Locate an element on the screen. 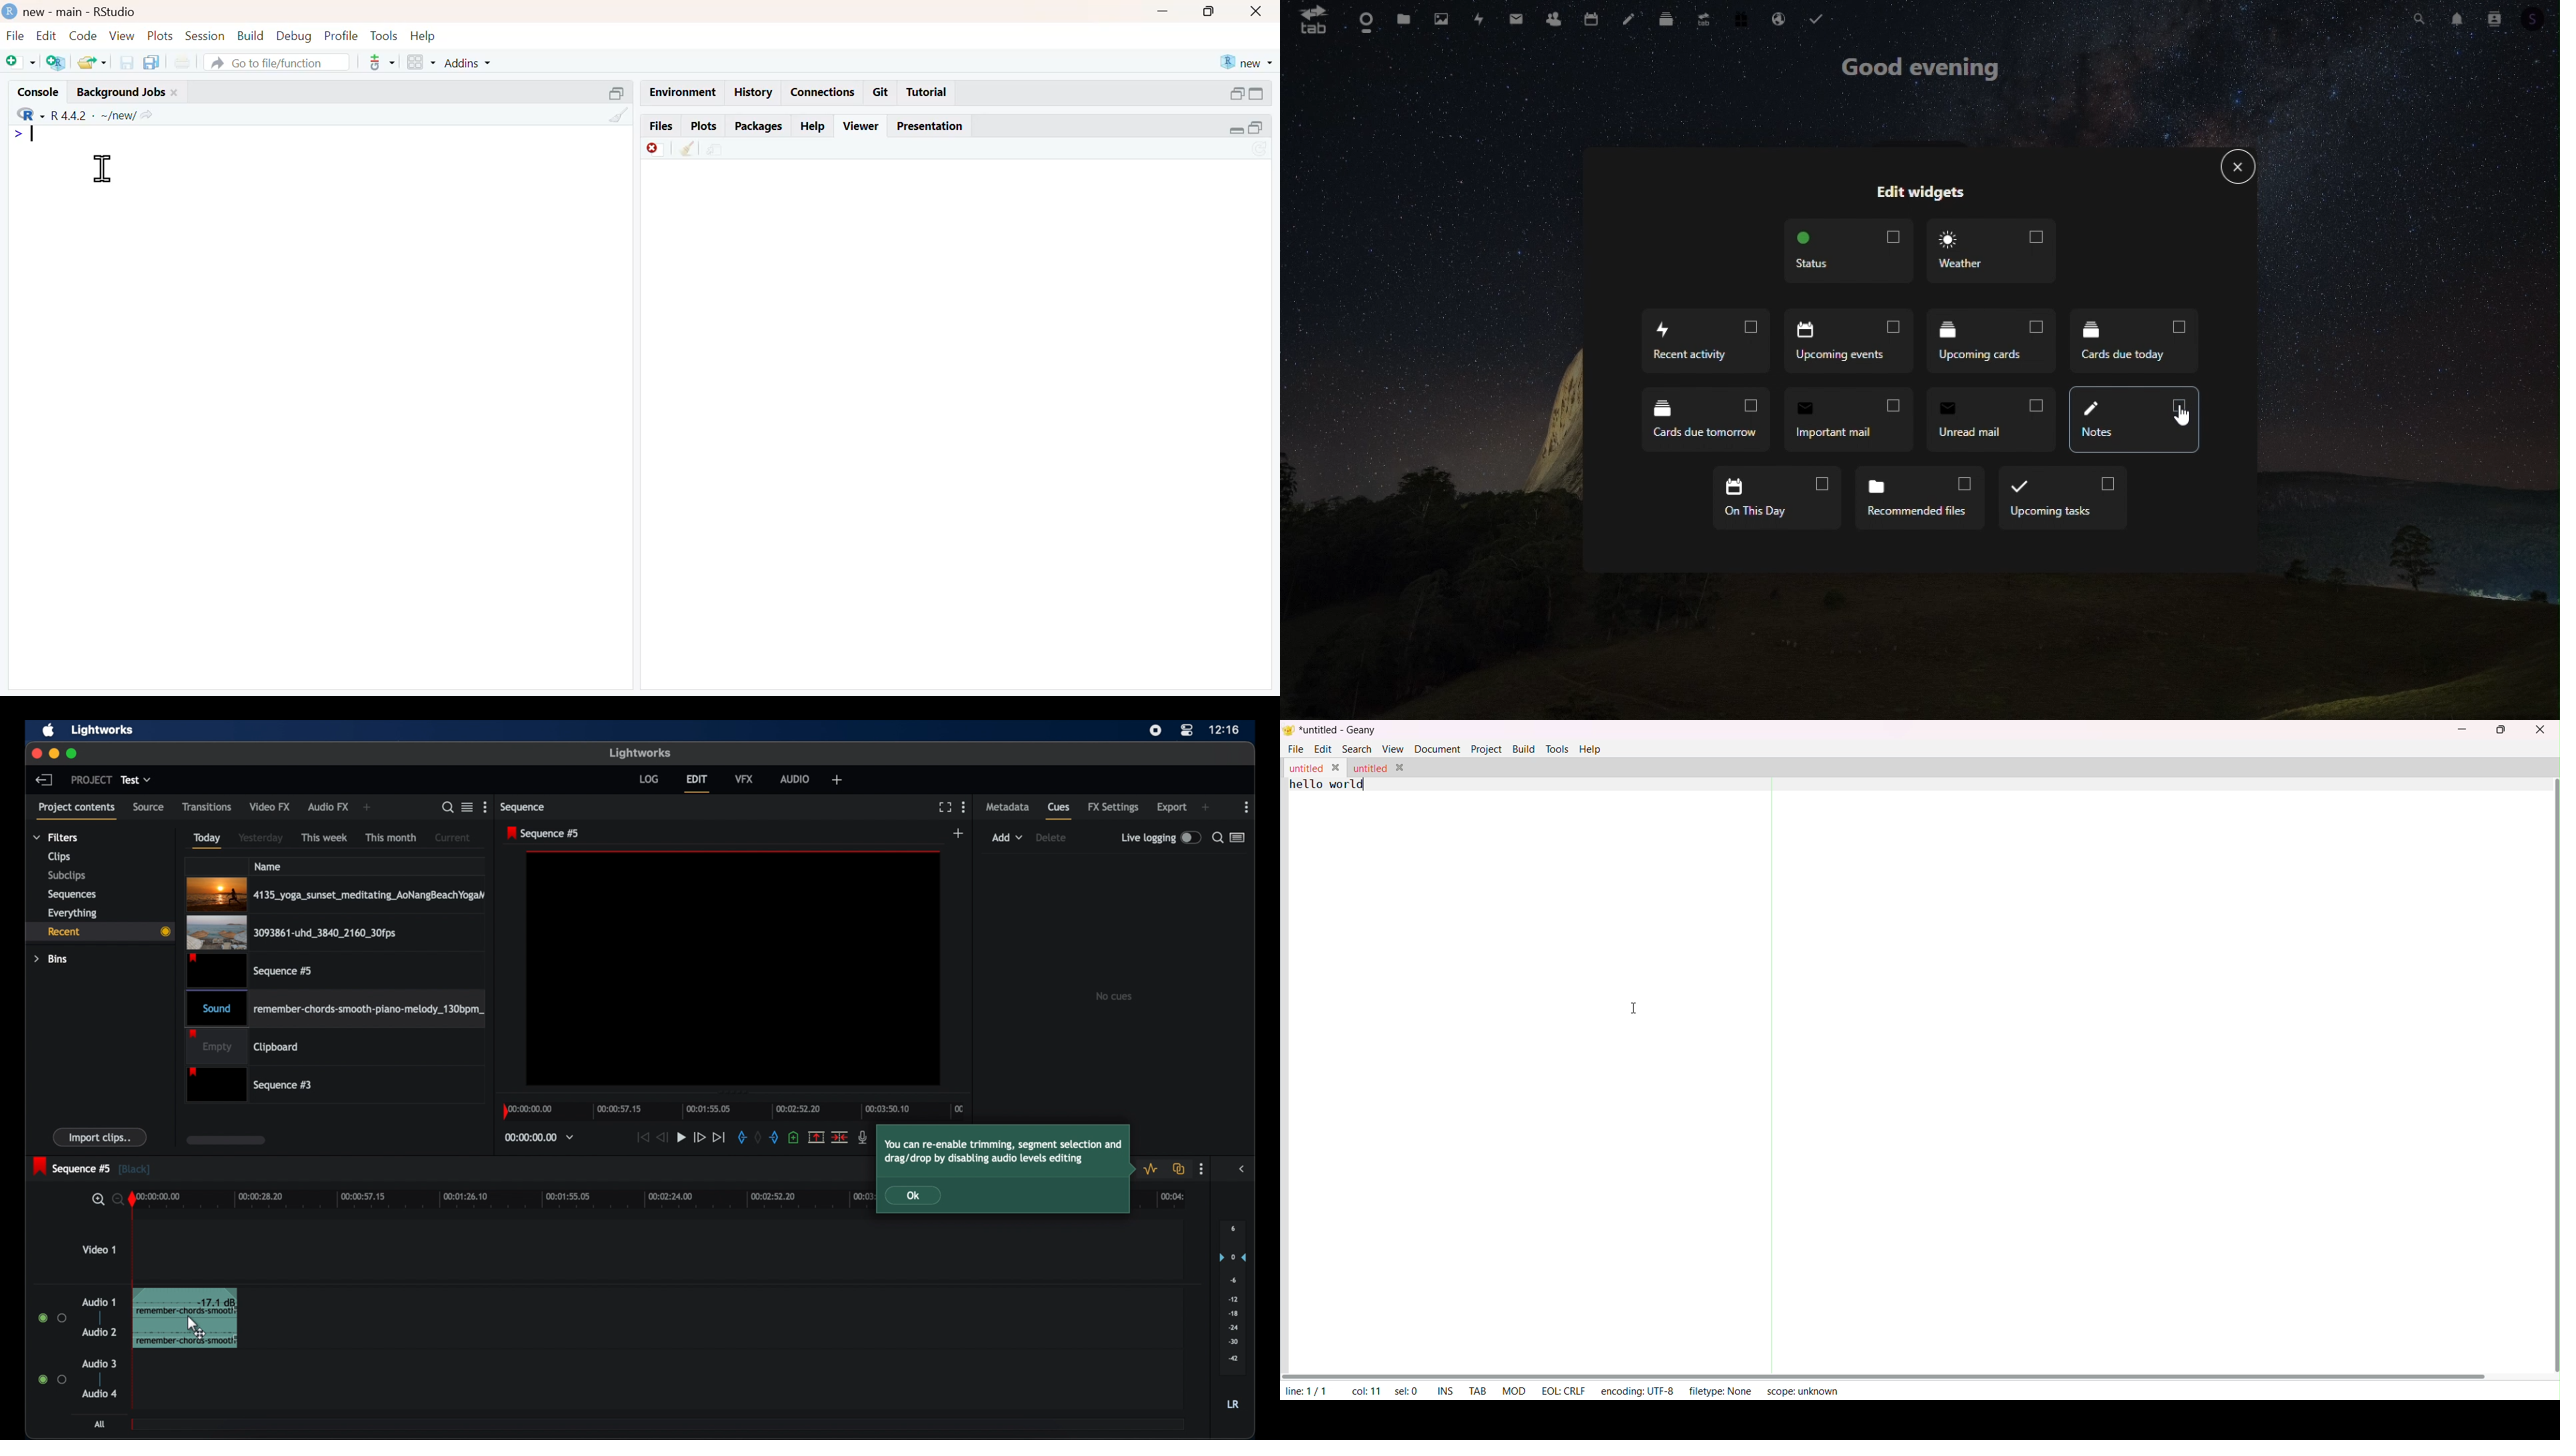  Contacts is located at coordinates (1554, 19).